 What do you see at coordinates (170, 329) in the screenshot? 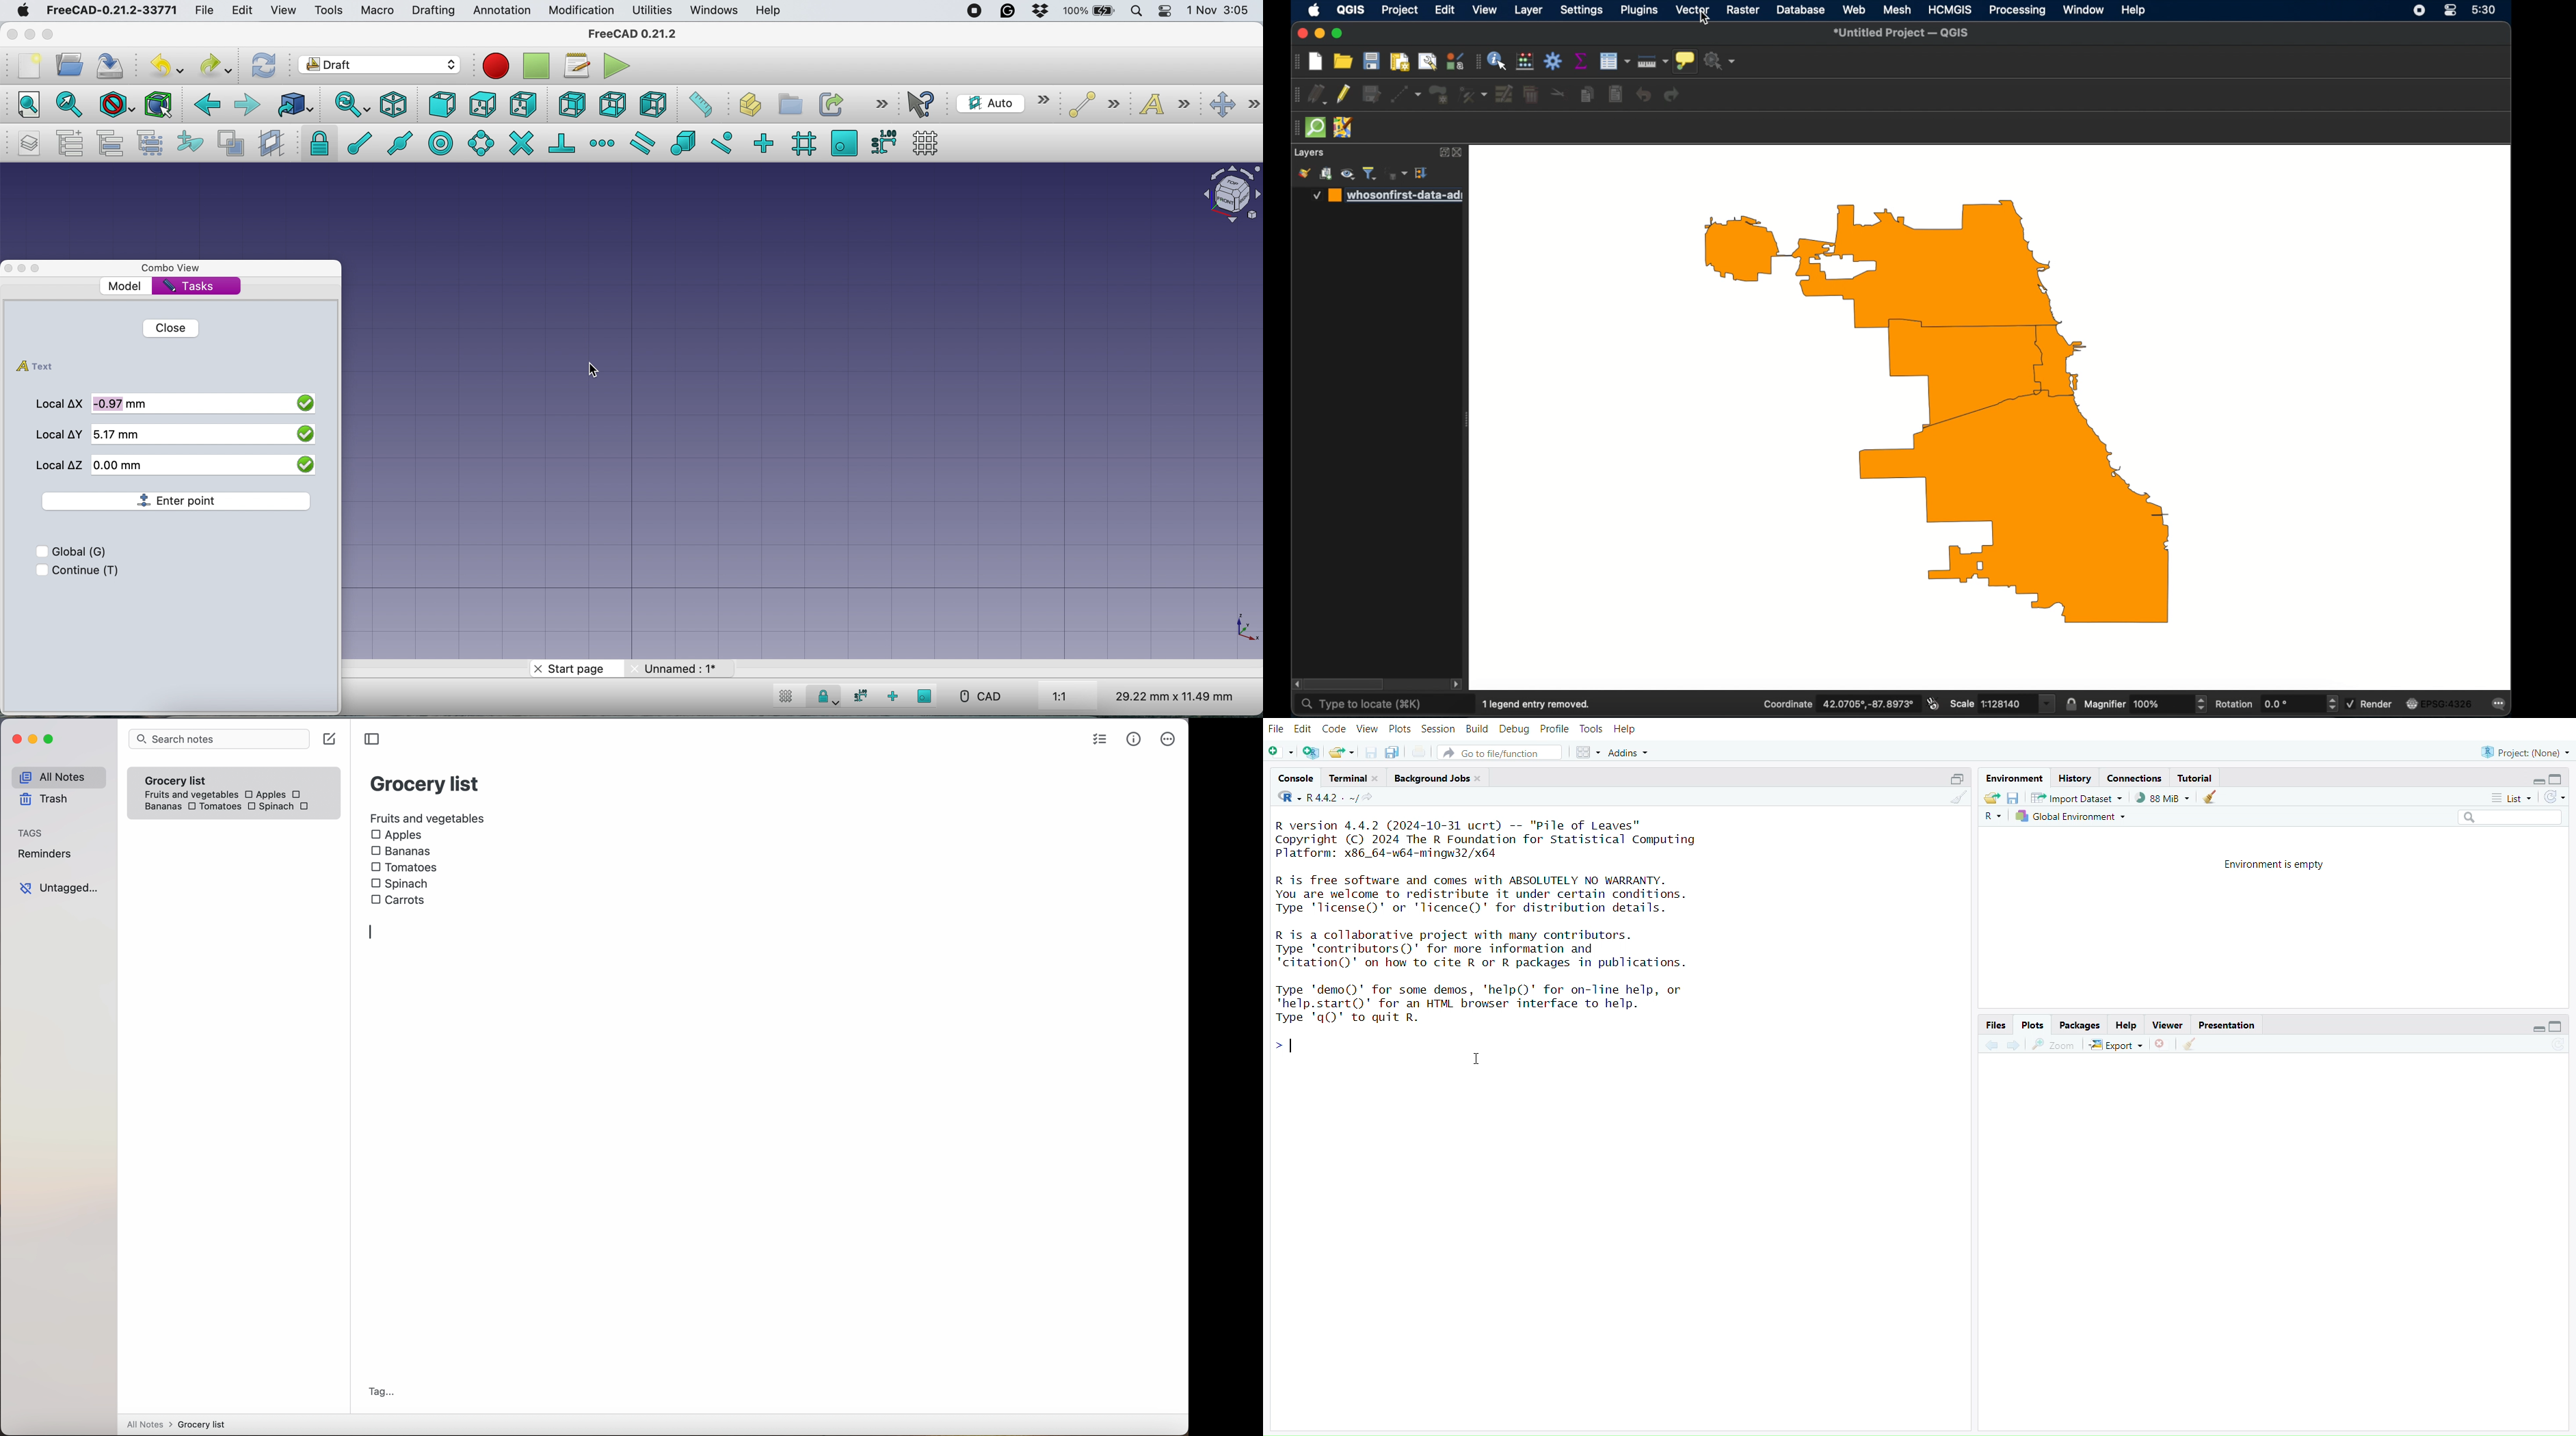
I see `close` at bounding box center [170, 329].